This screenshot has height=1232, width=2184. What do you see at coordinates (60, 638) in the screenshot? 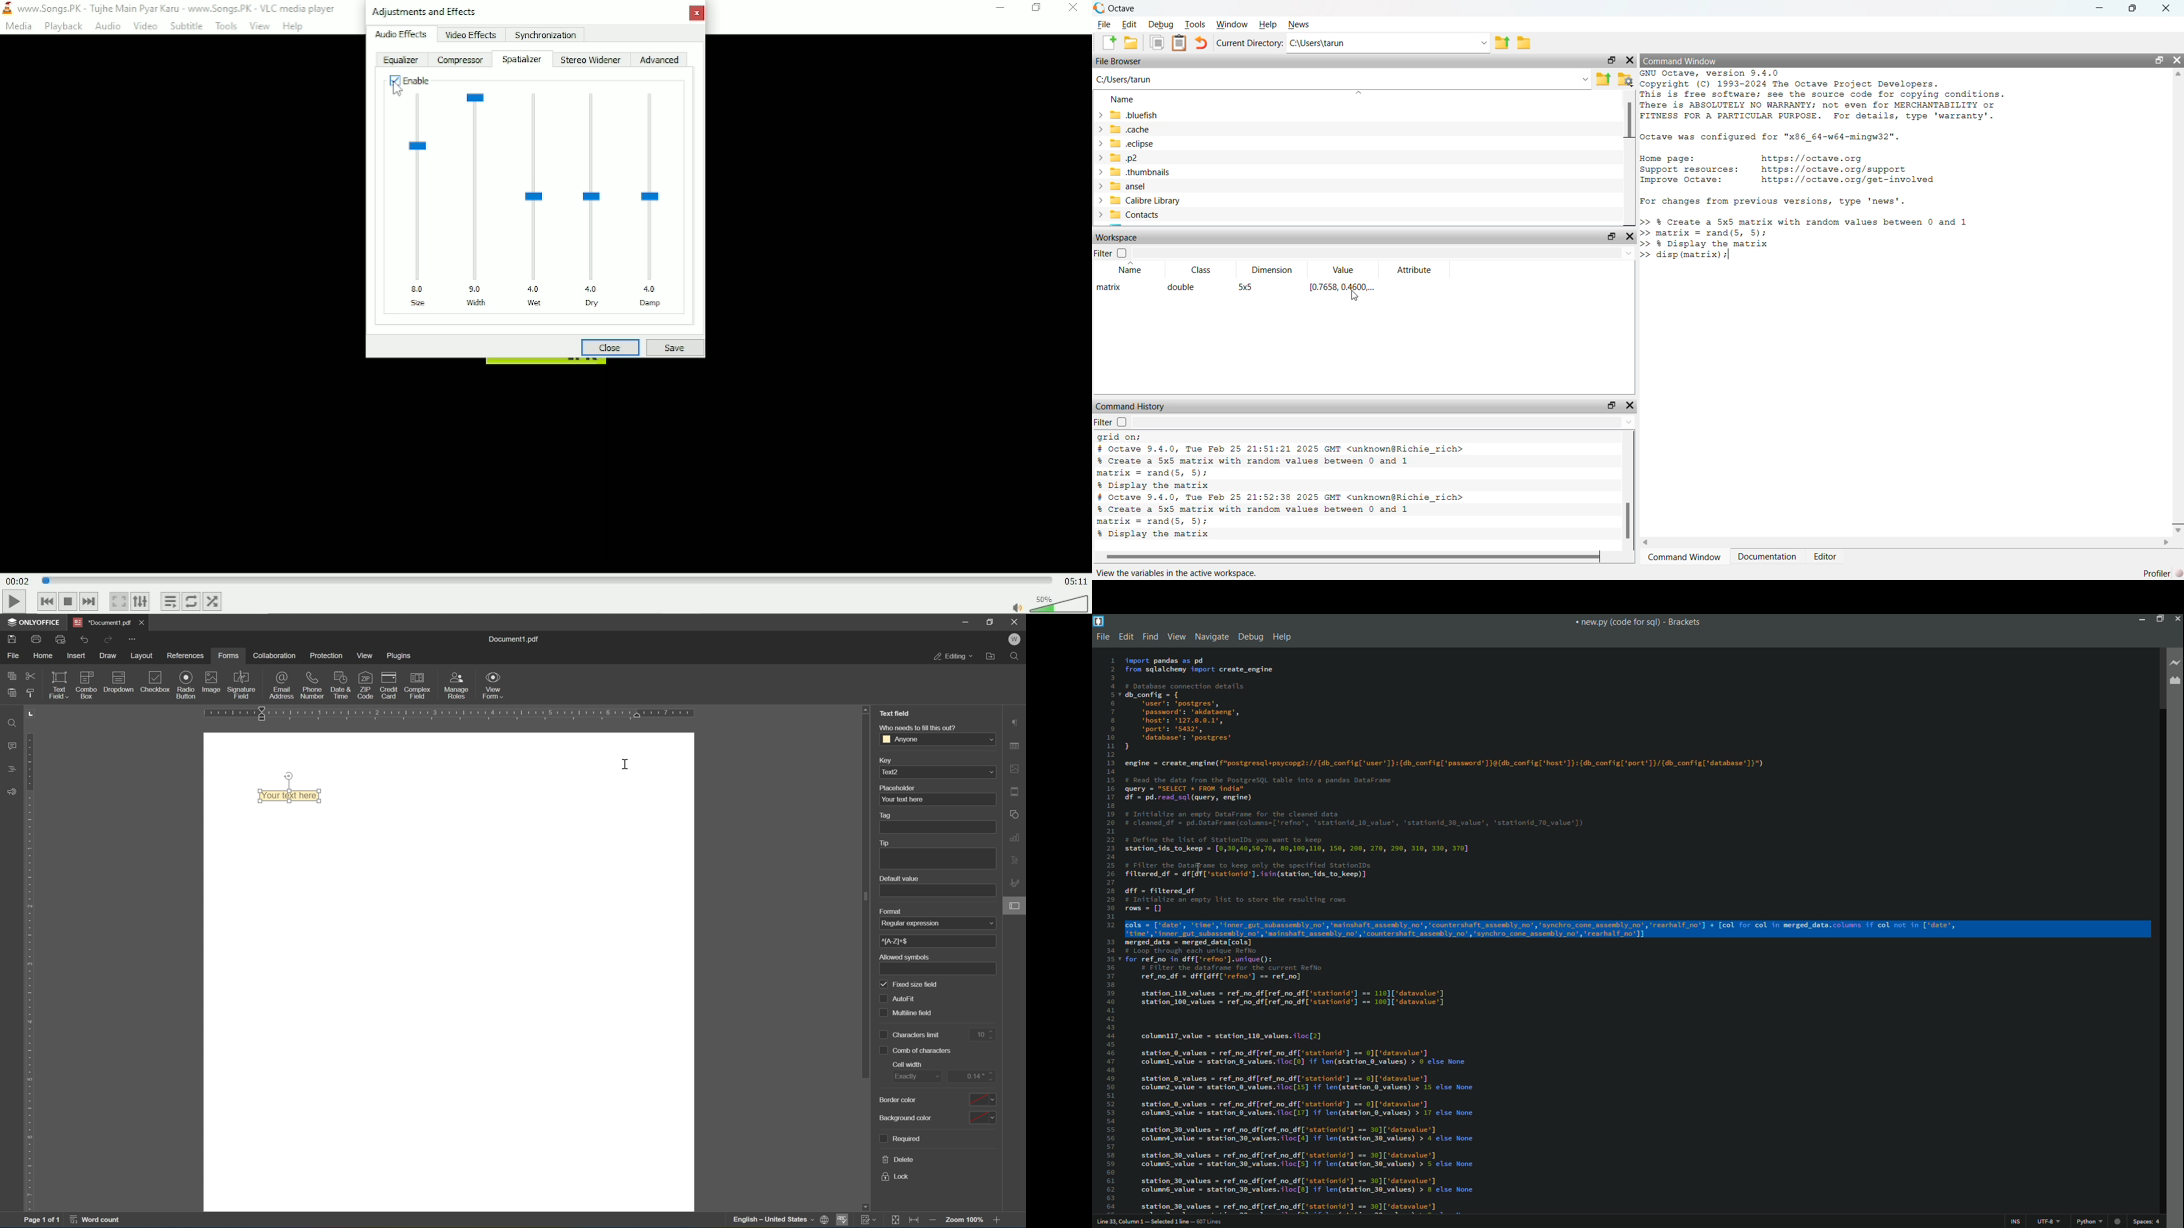
I see `print preview` at bounding box center [60, 638].